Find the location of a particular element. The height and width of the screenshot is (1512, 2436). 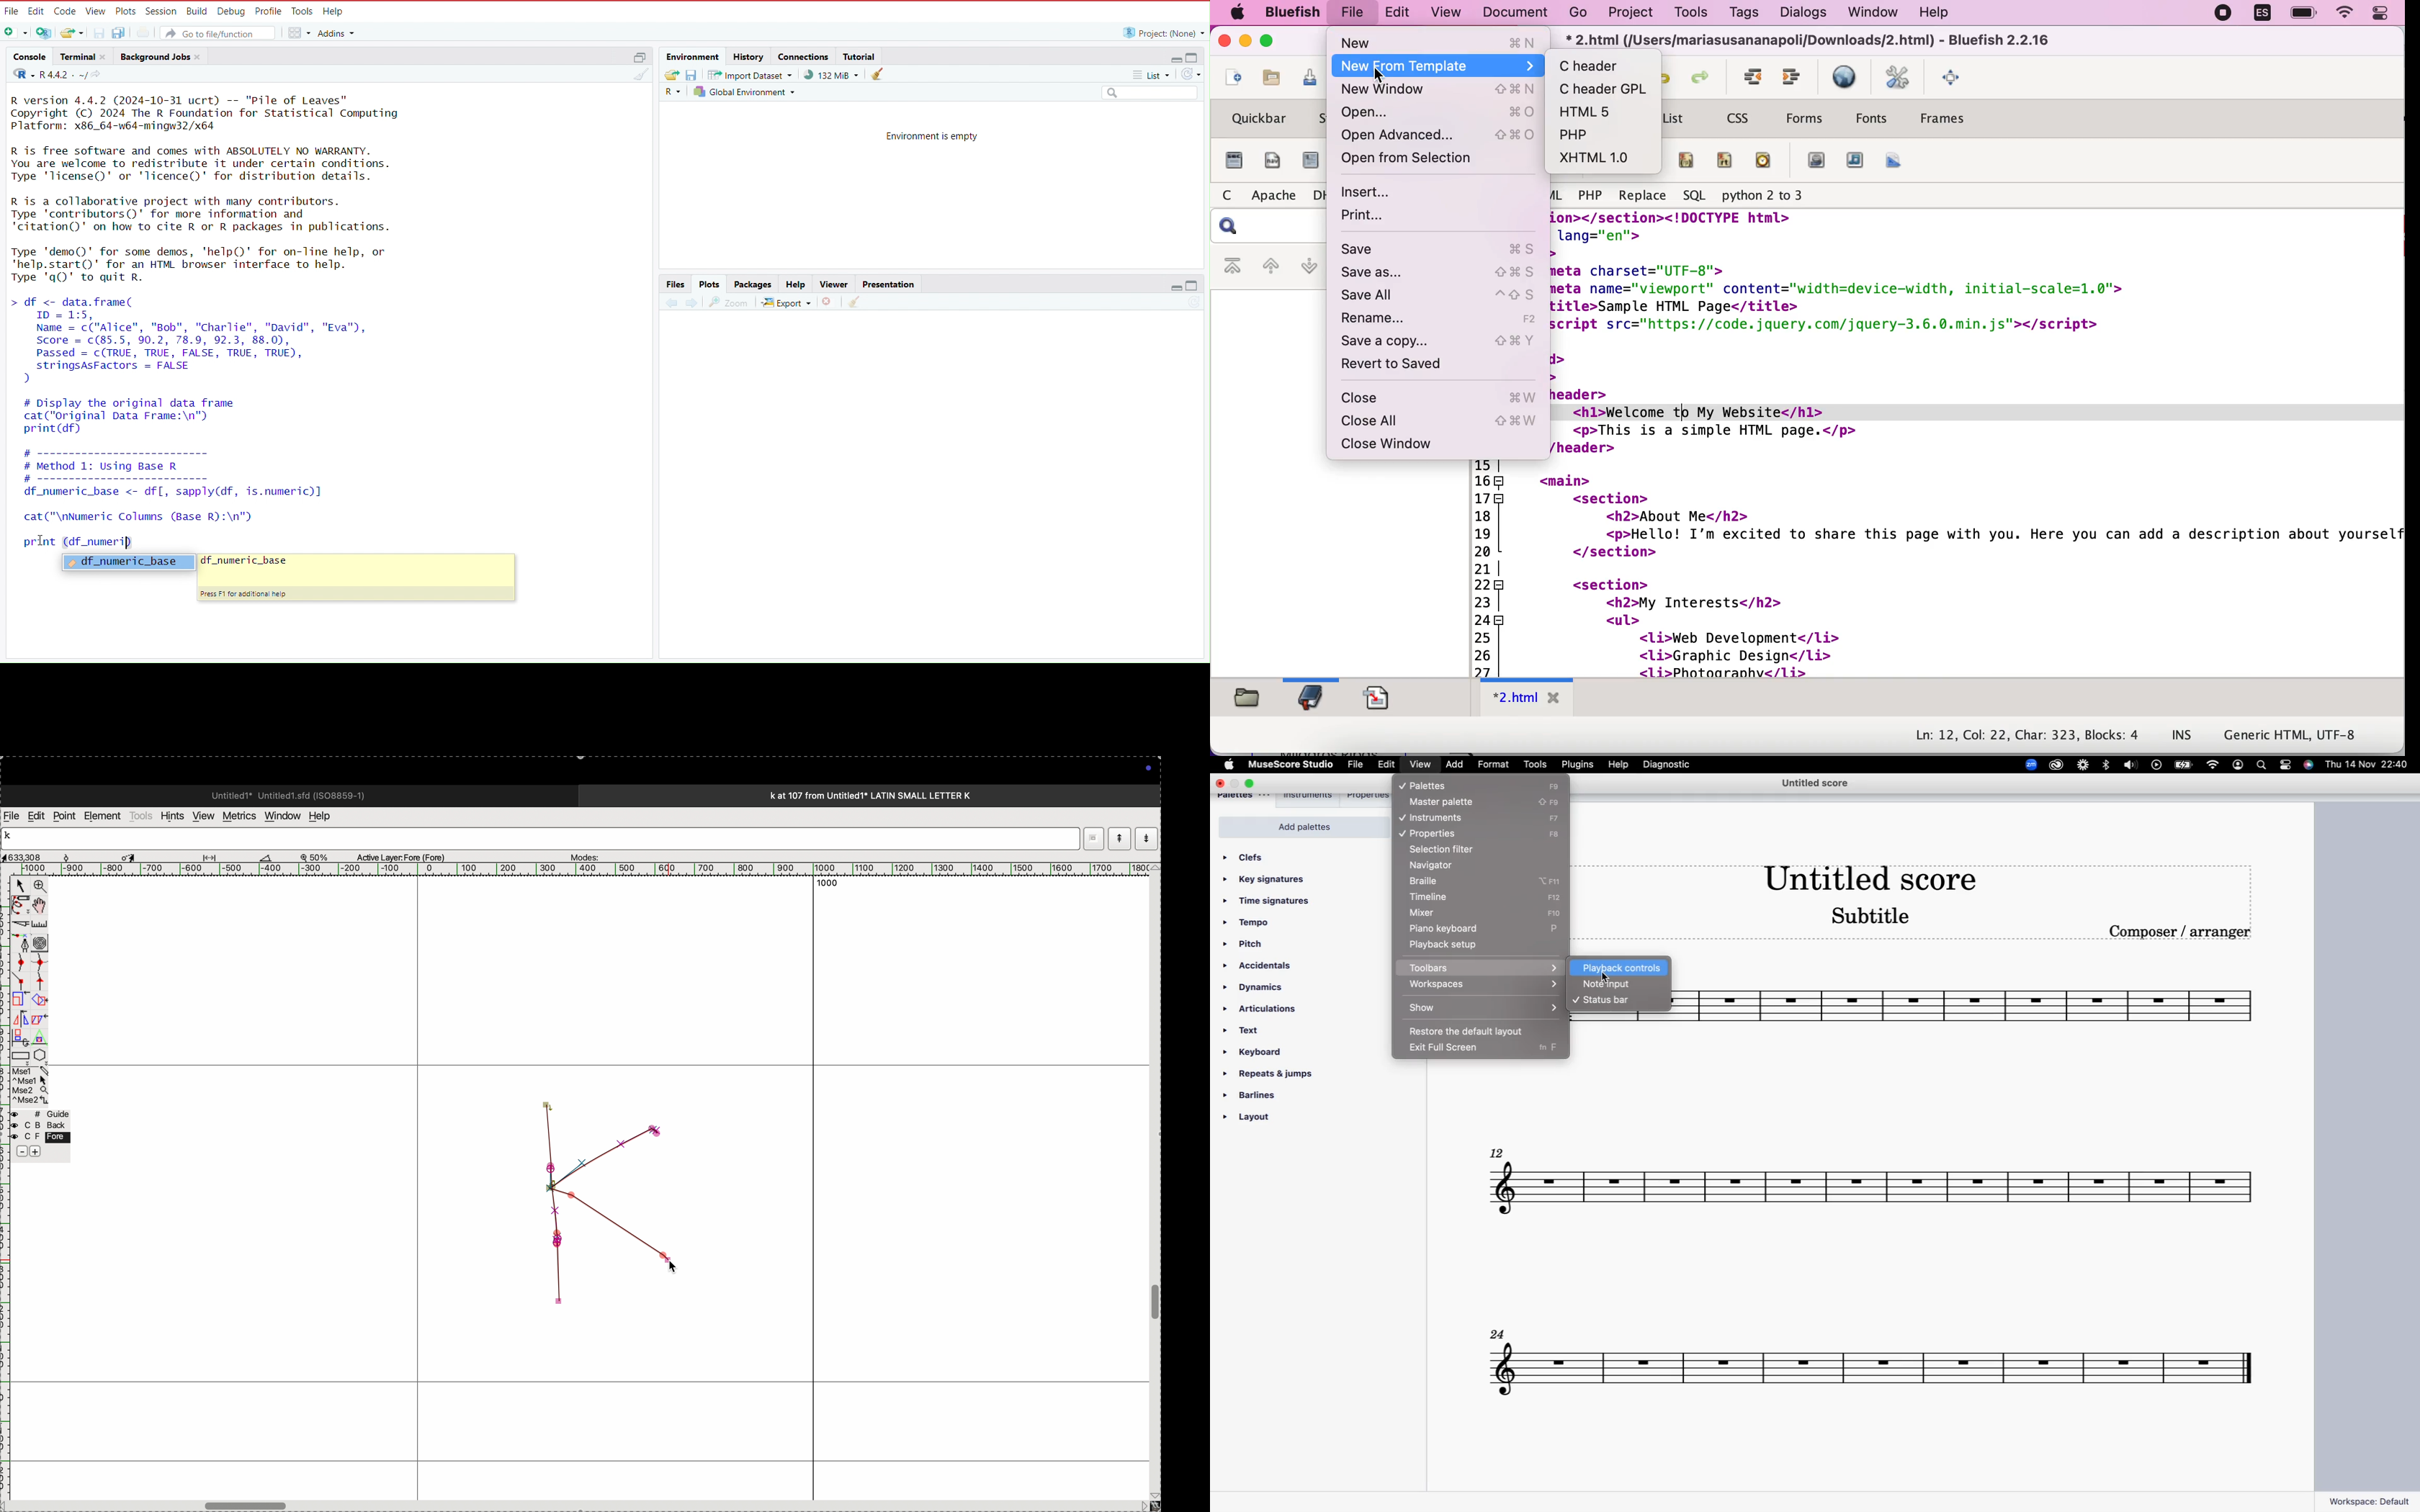

apple is located at coordinates (1229, 765).